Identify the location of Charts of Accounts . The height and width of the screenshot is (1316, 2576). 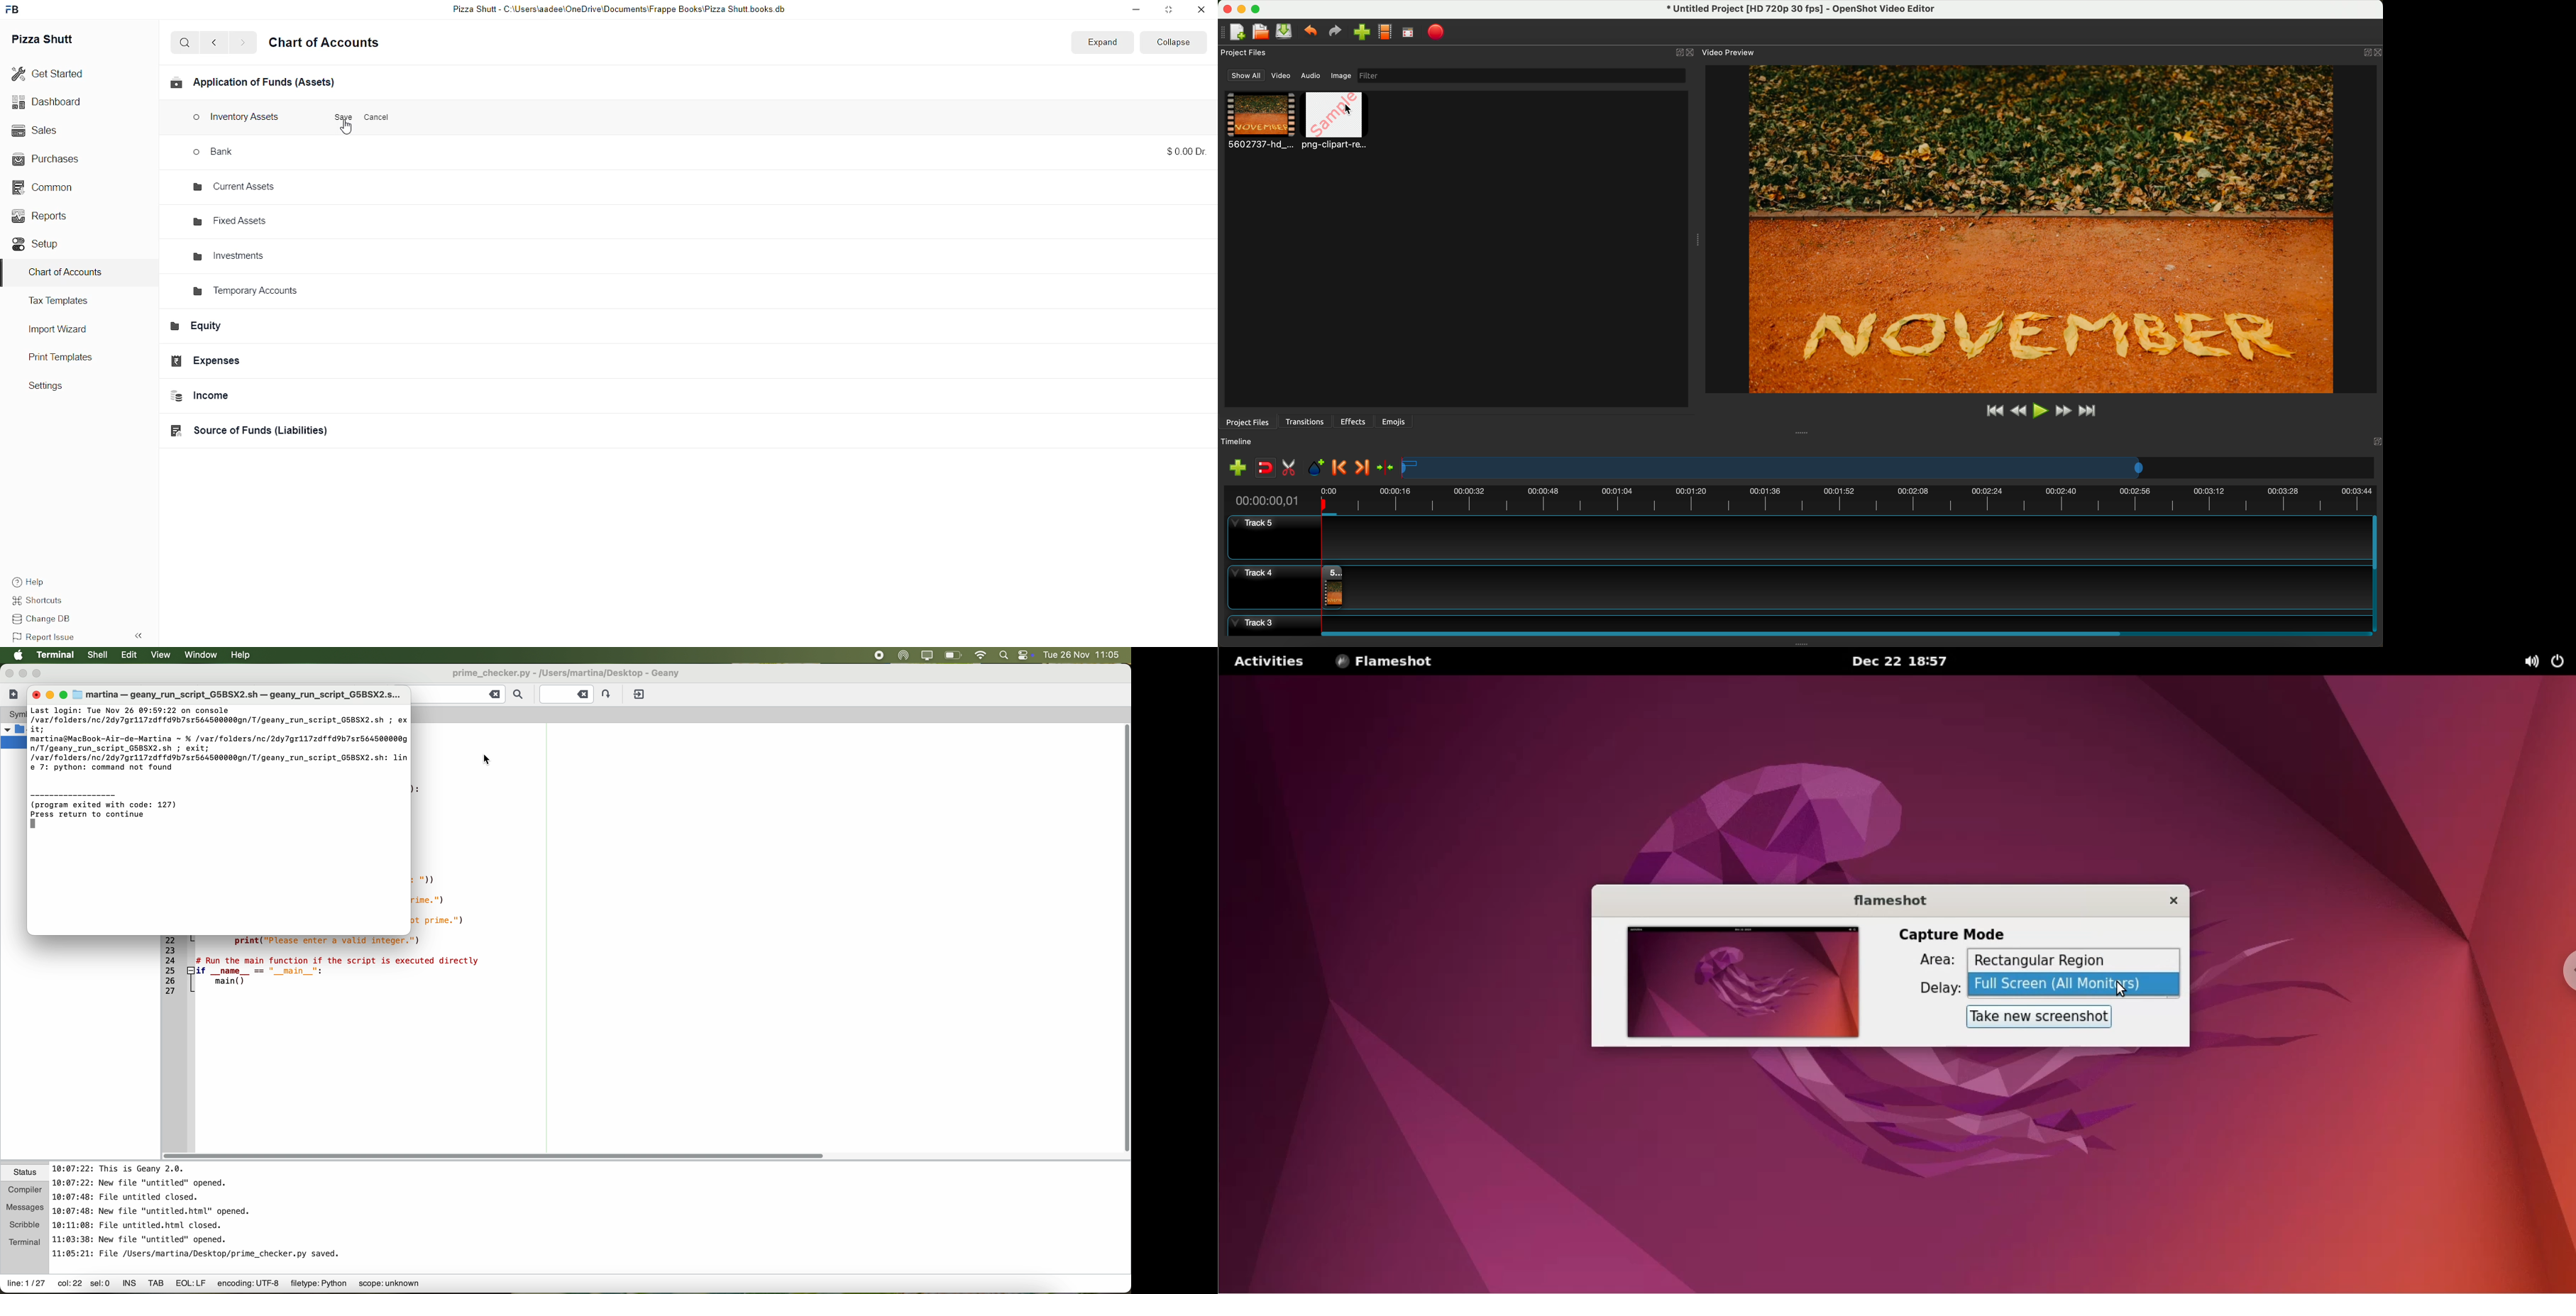
(67, 275).